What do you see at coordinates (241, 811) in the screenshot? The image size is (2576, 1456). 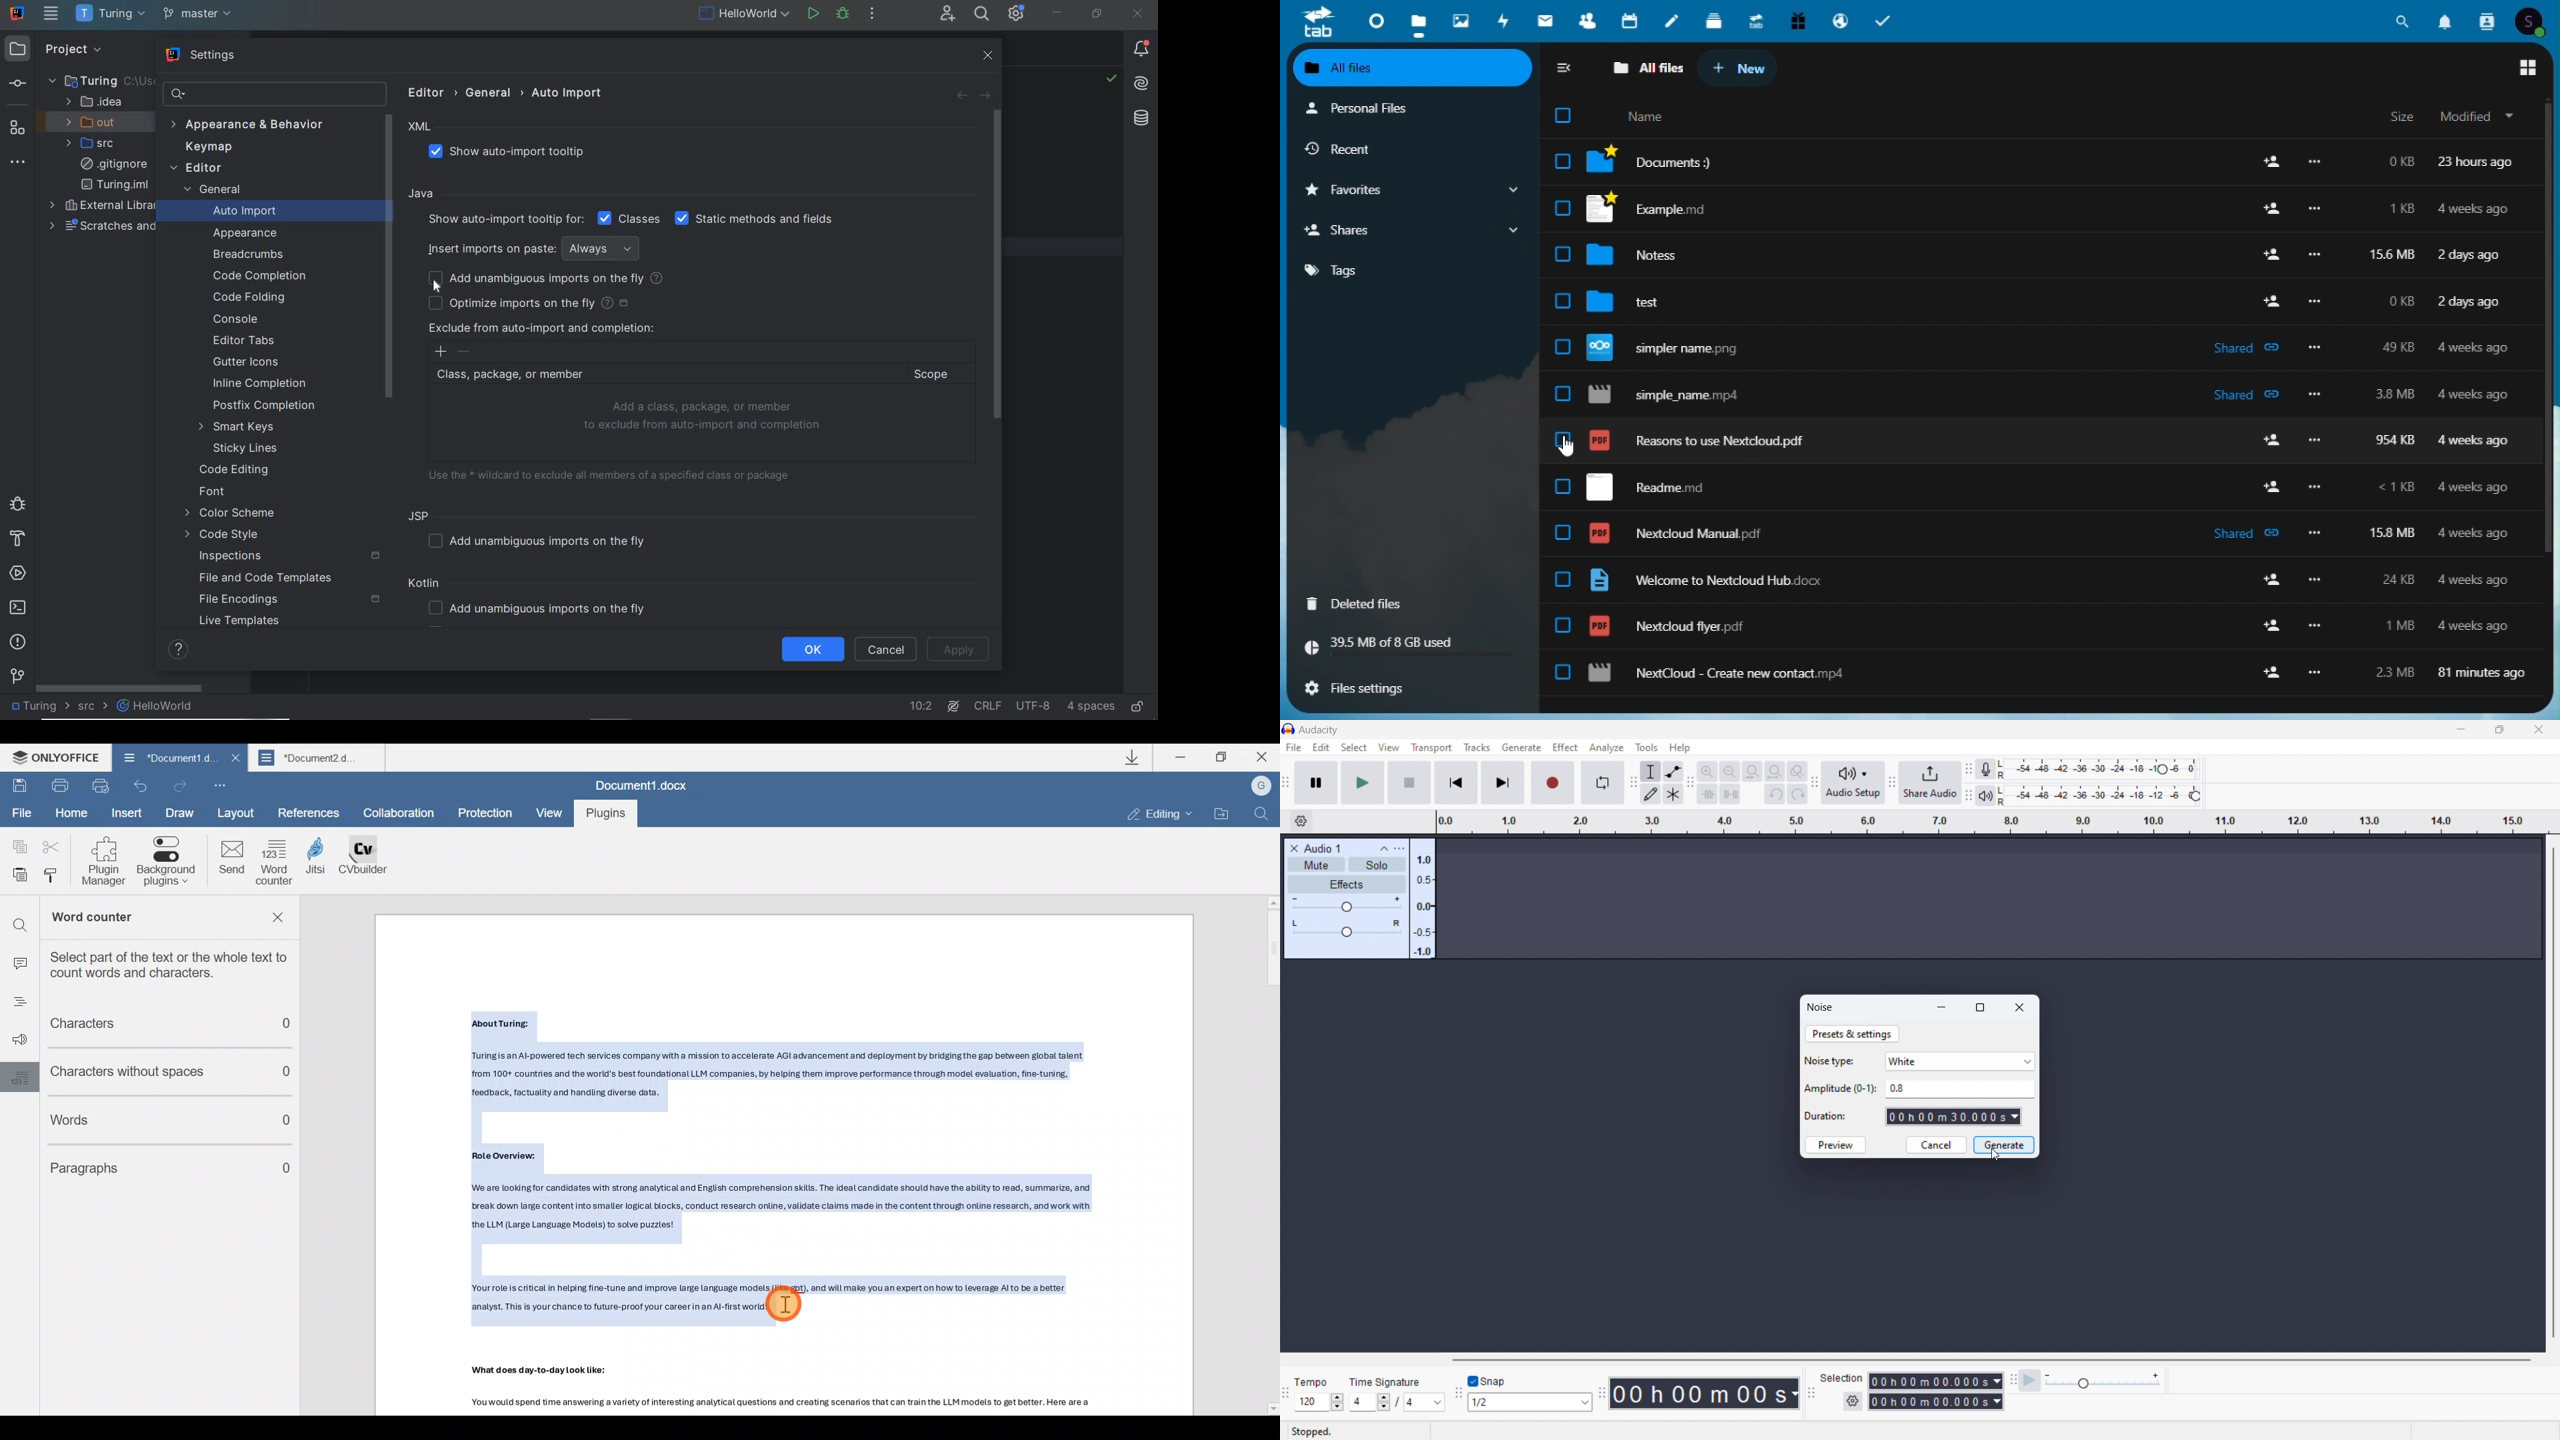 I see `Layout` at bounding box center [241, 811].